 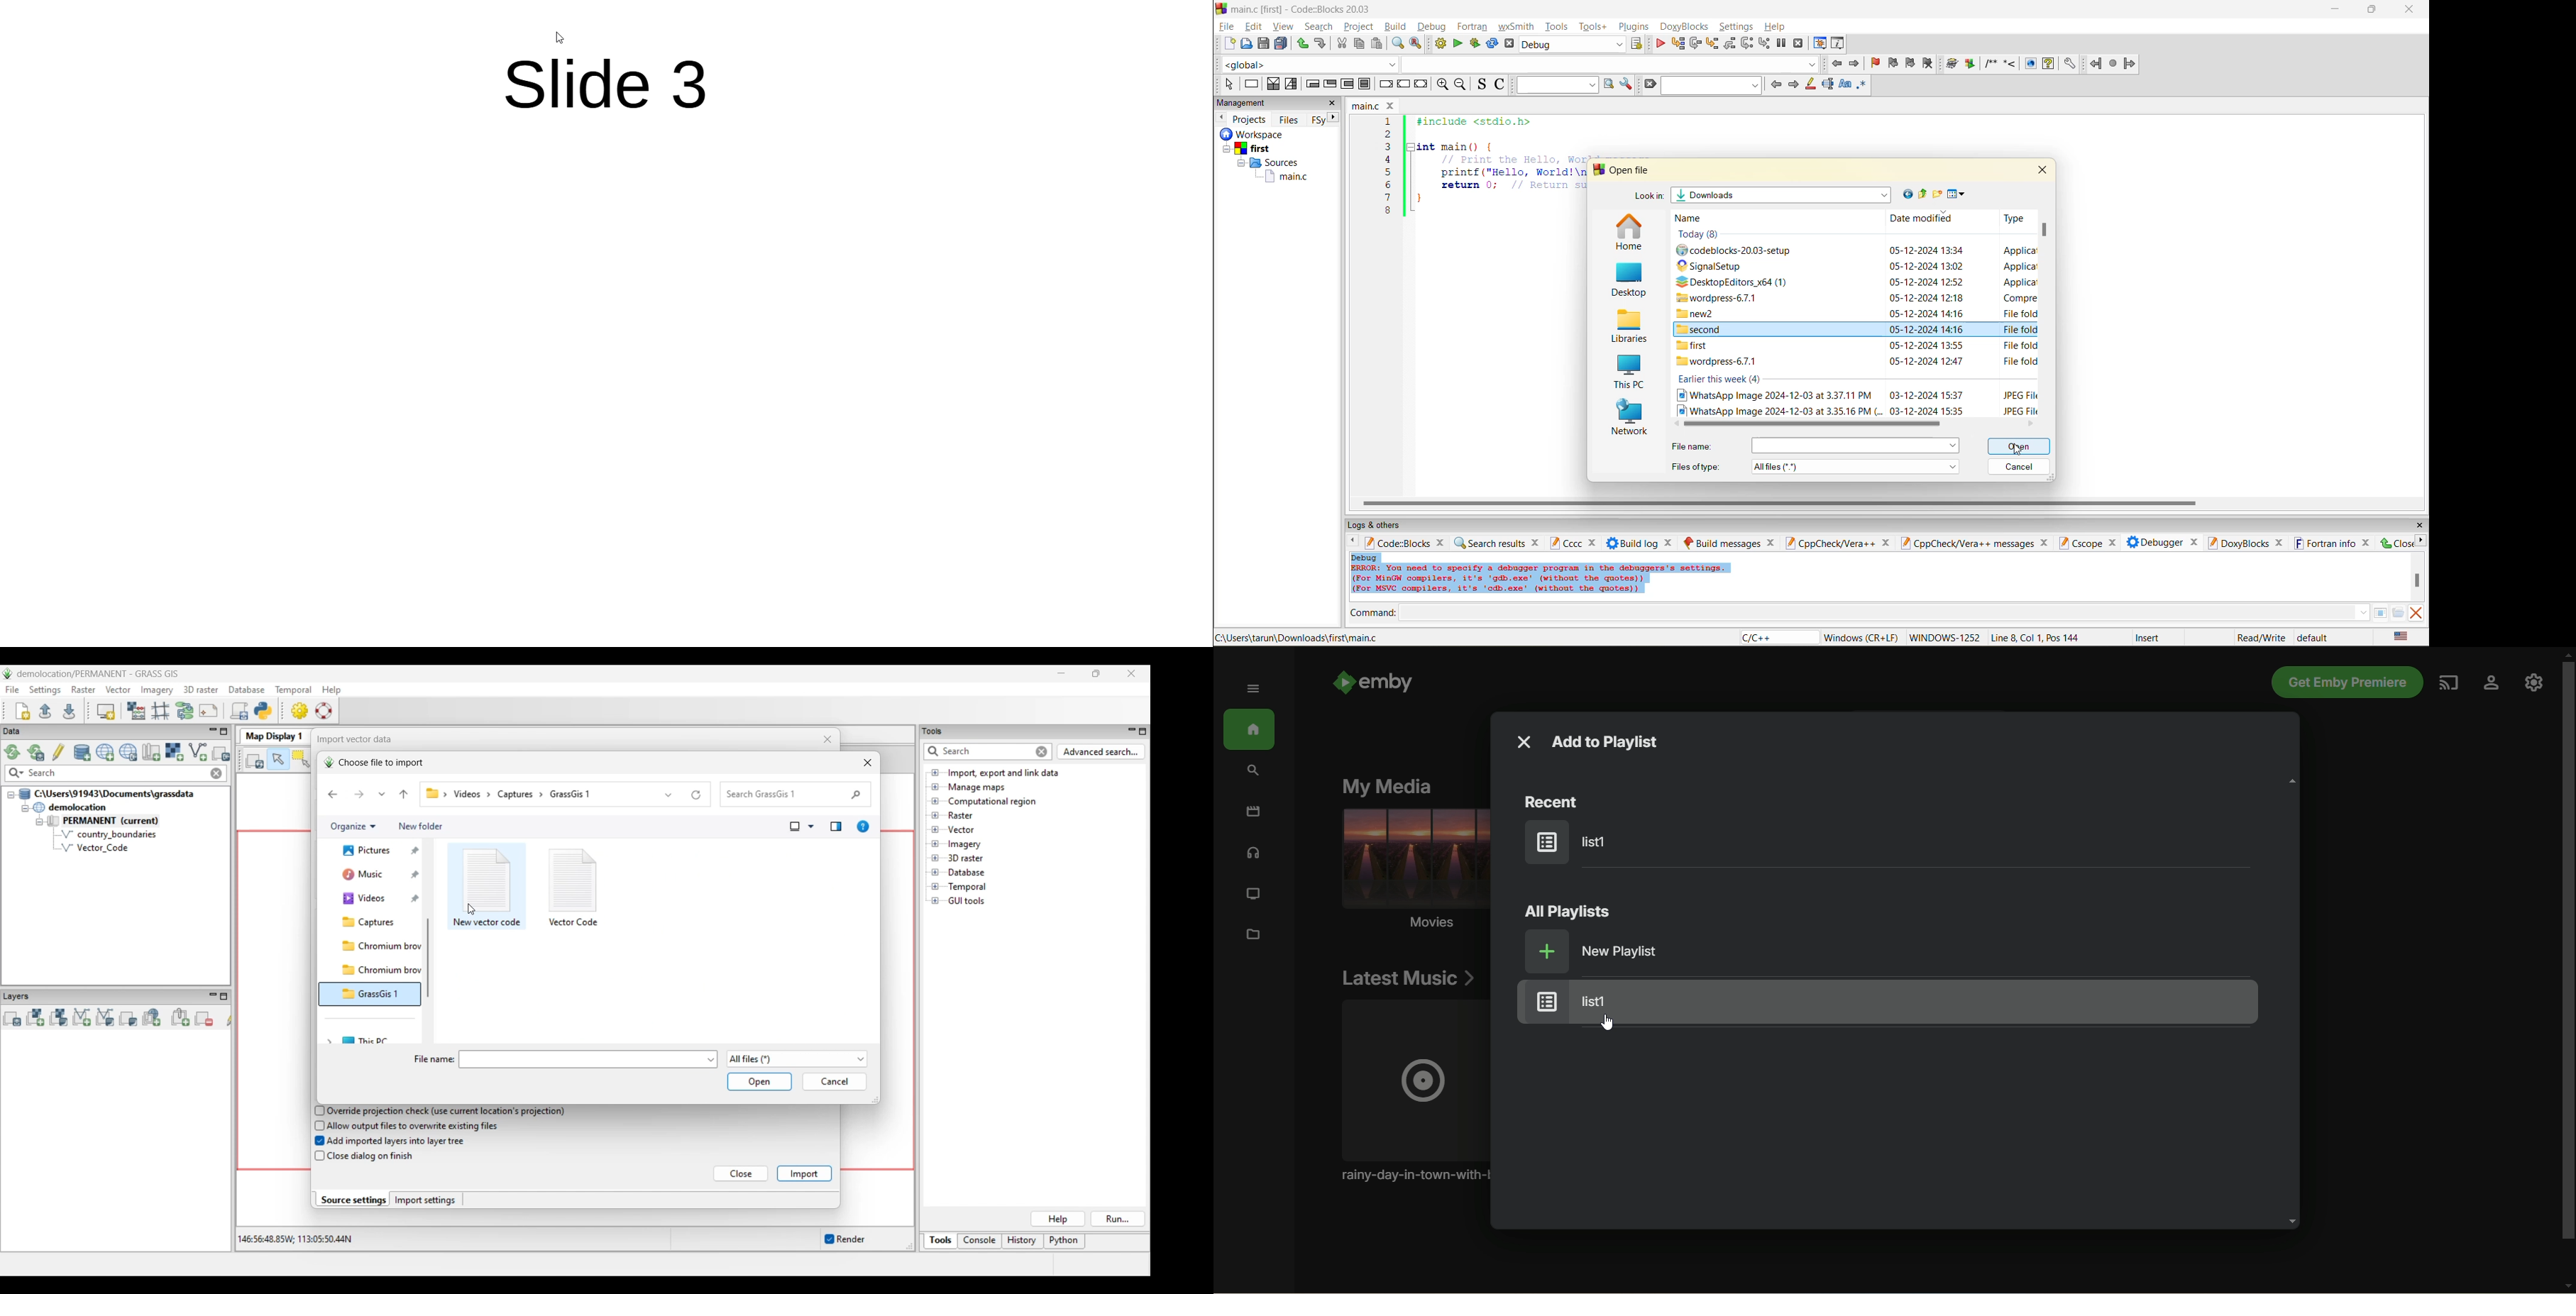 I want to click on cppcheck/vera++, so click(x=1829, y=544).